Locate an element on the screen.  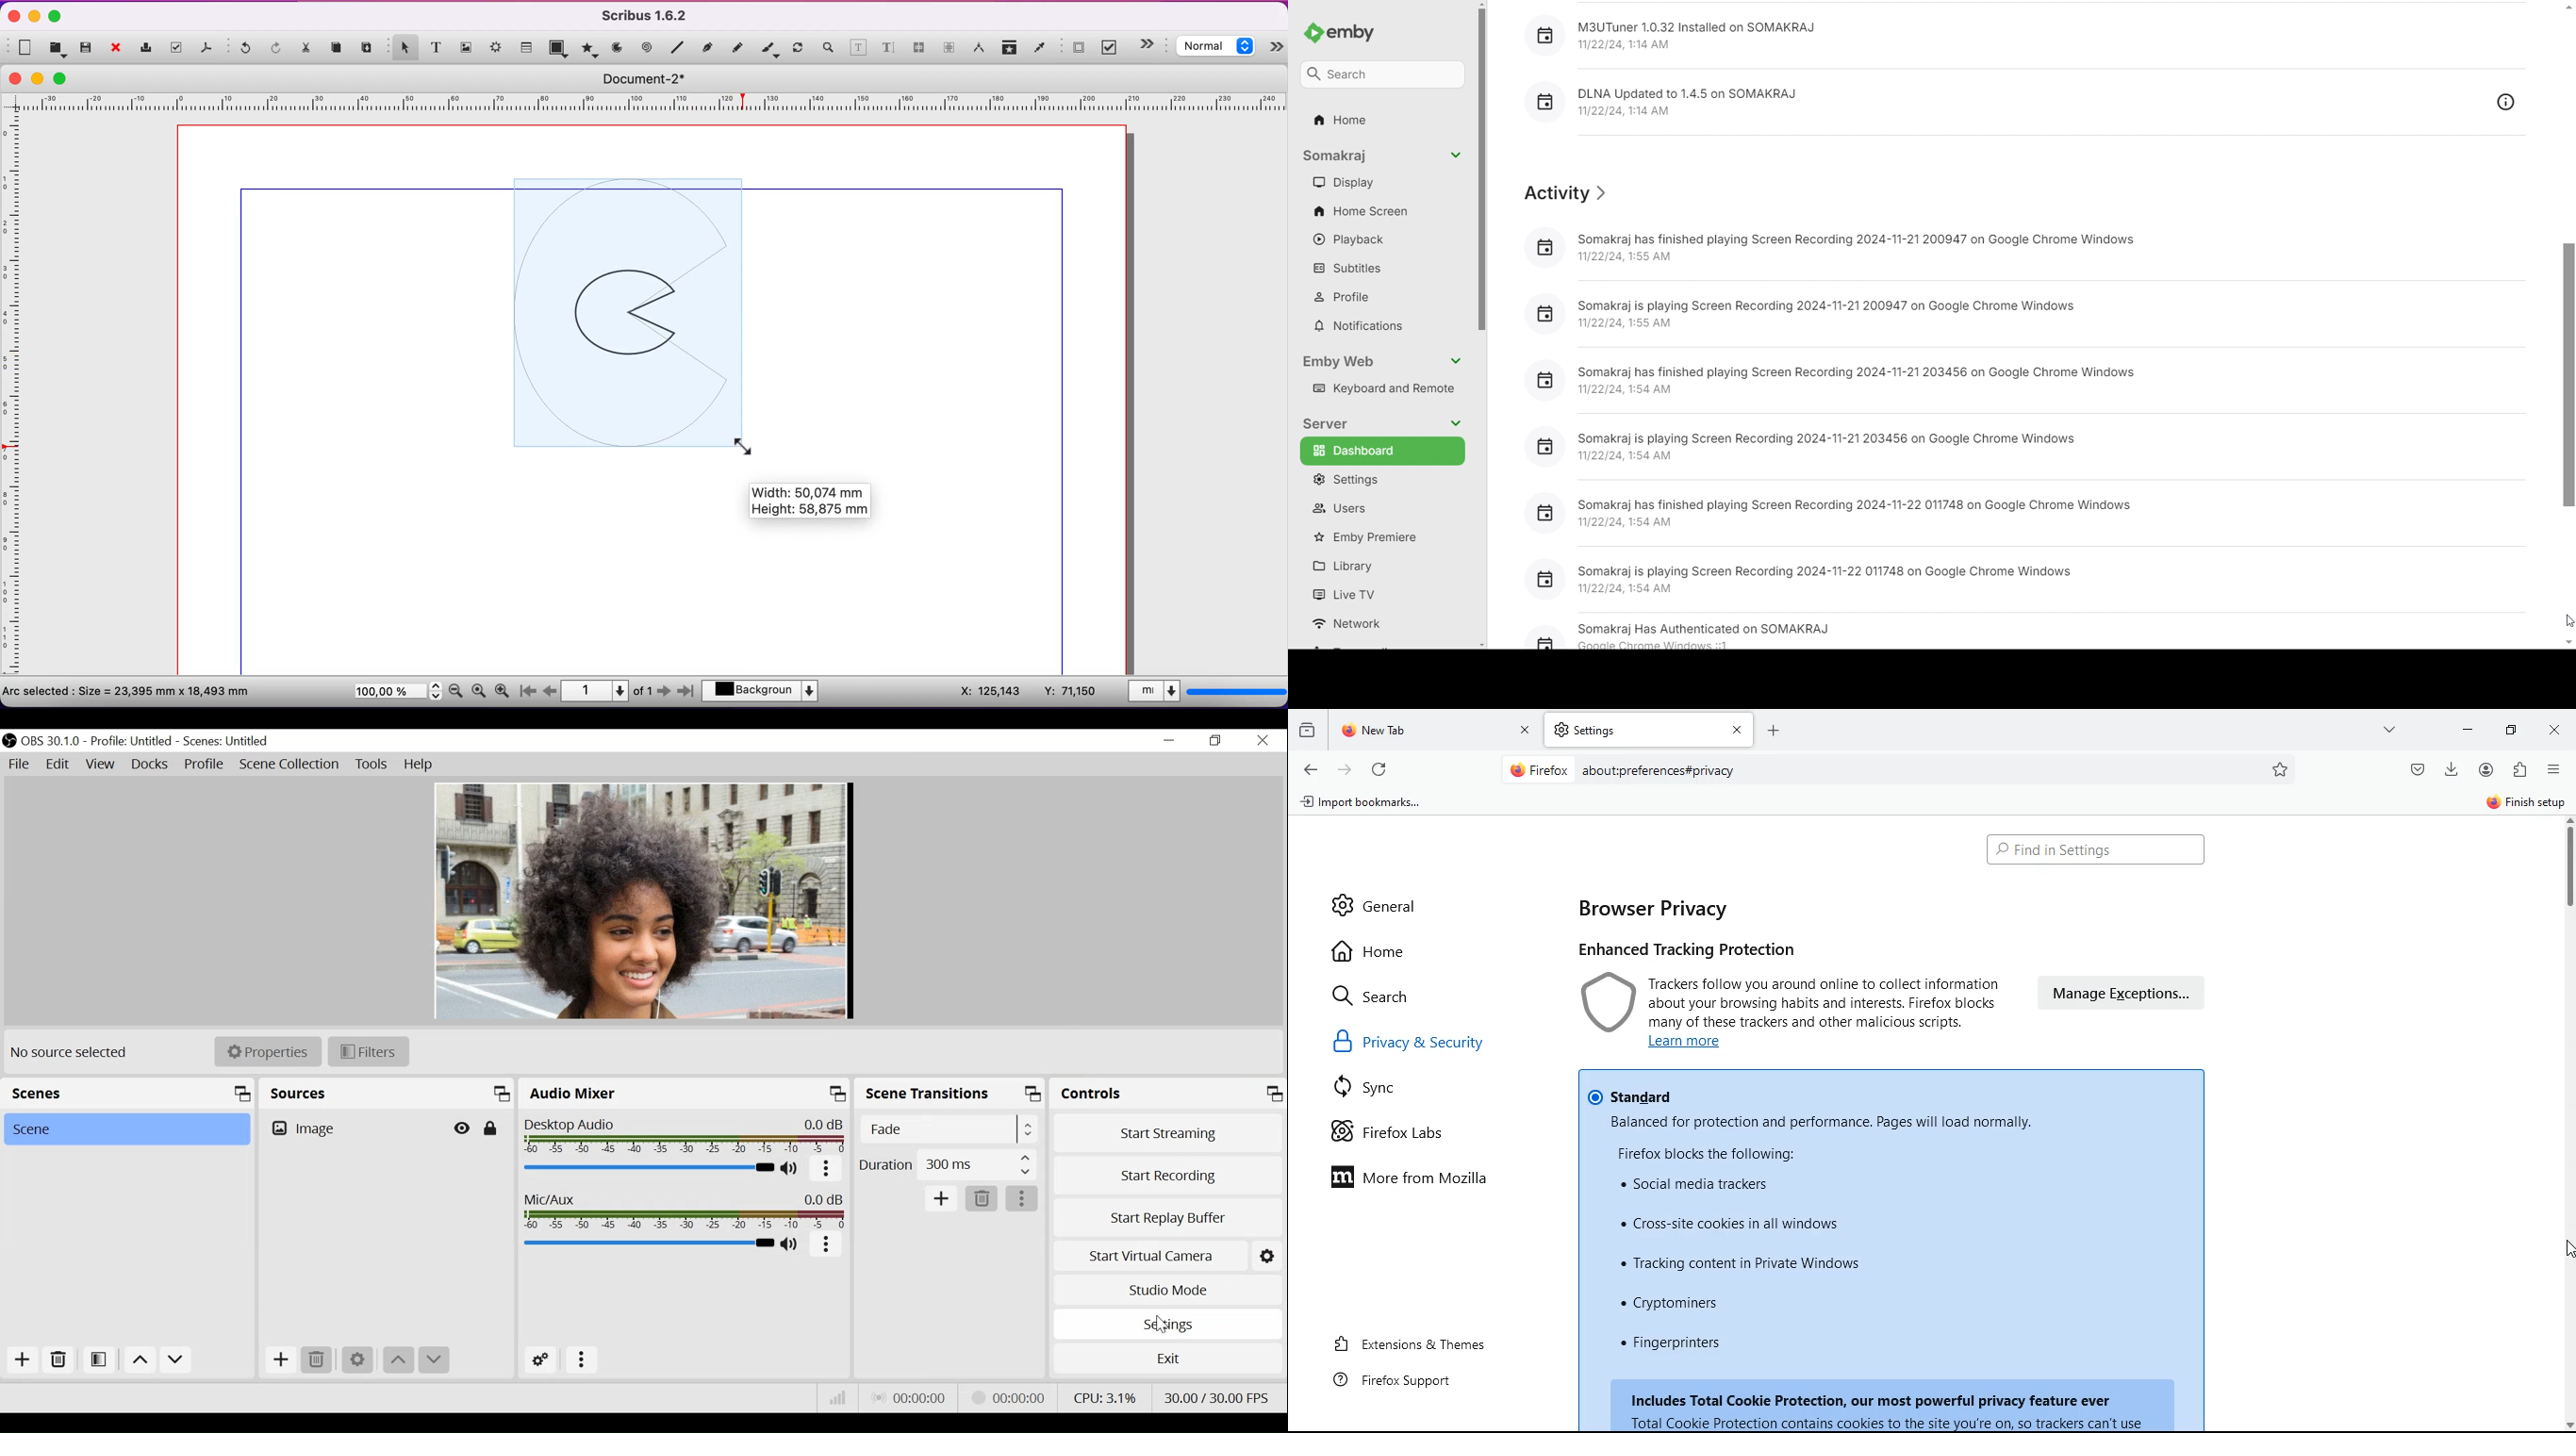
sign in is located at coordinates (2524, 804).